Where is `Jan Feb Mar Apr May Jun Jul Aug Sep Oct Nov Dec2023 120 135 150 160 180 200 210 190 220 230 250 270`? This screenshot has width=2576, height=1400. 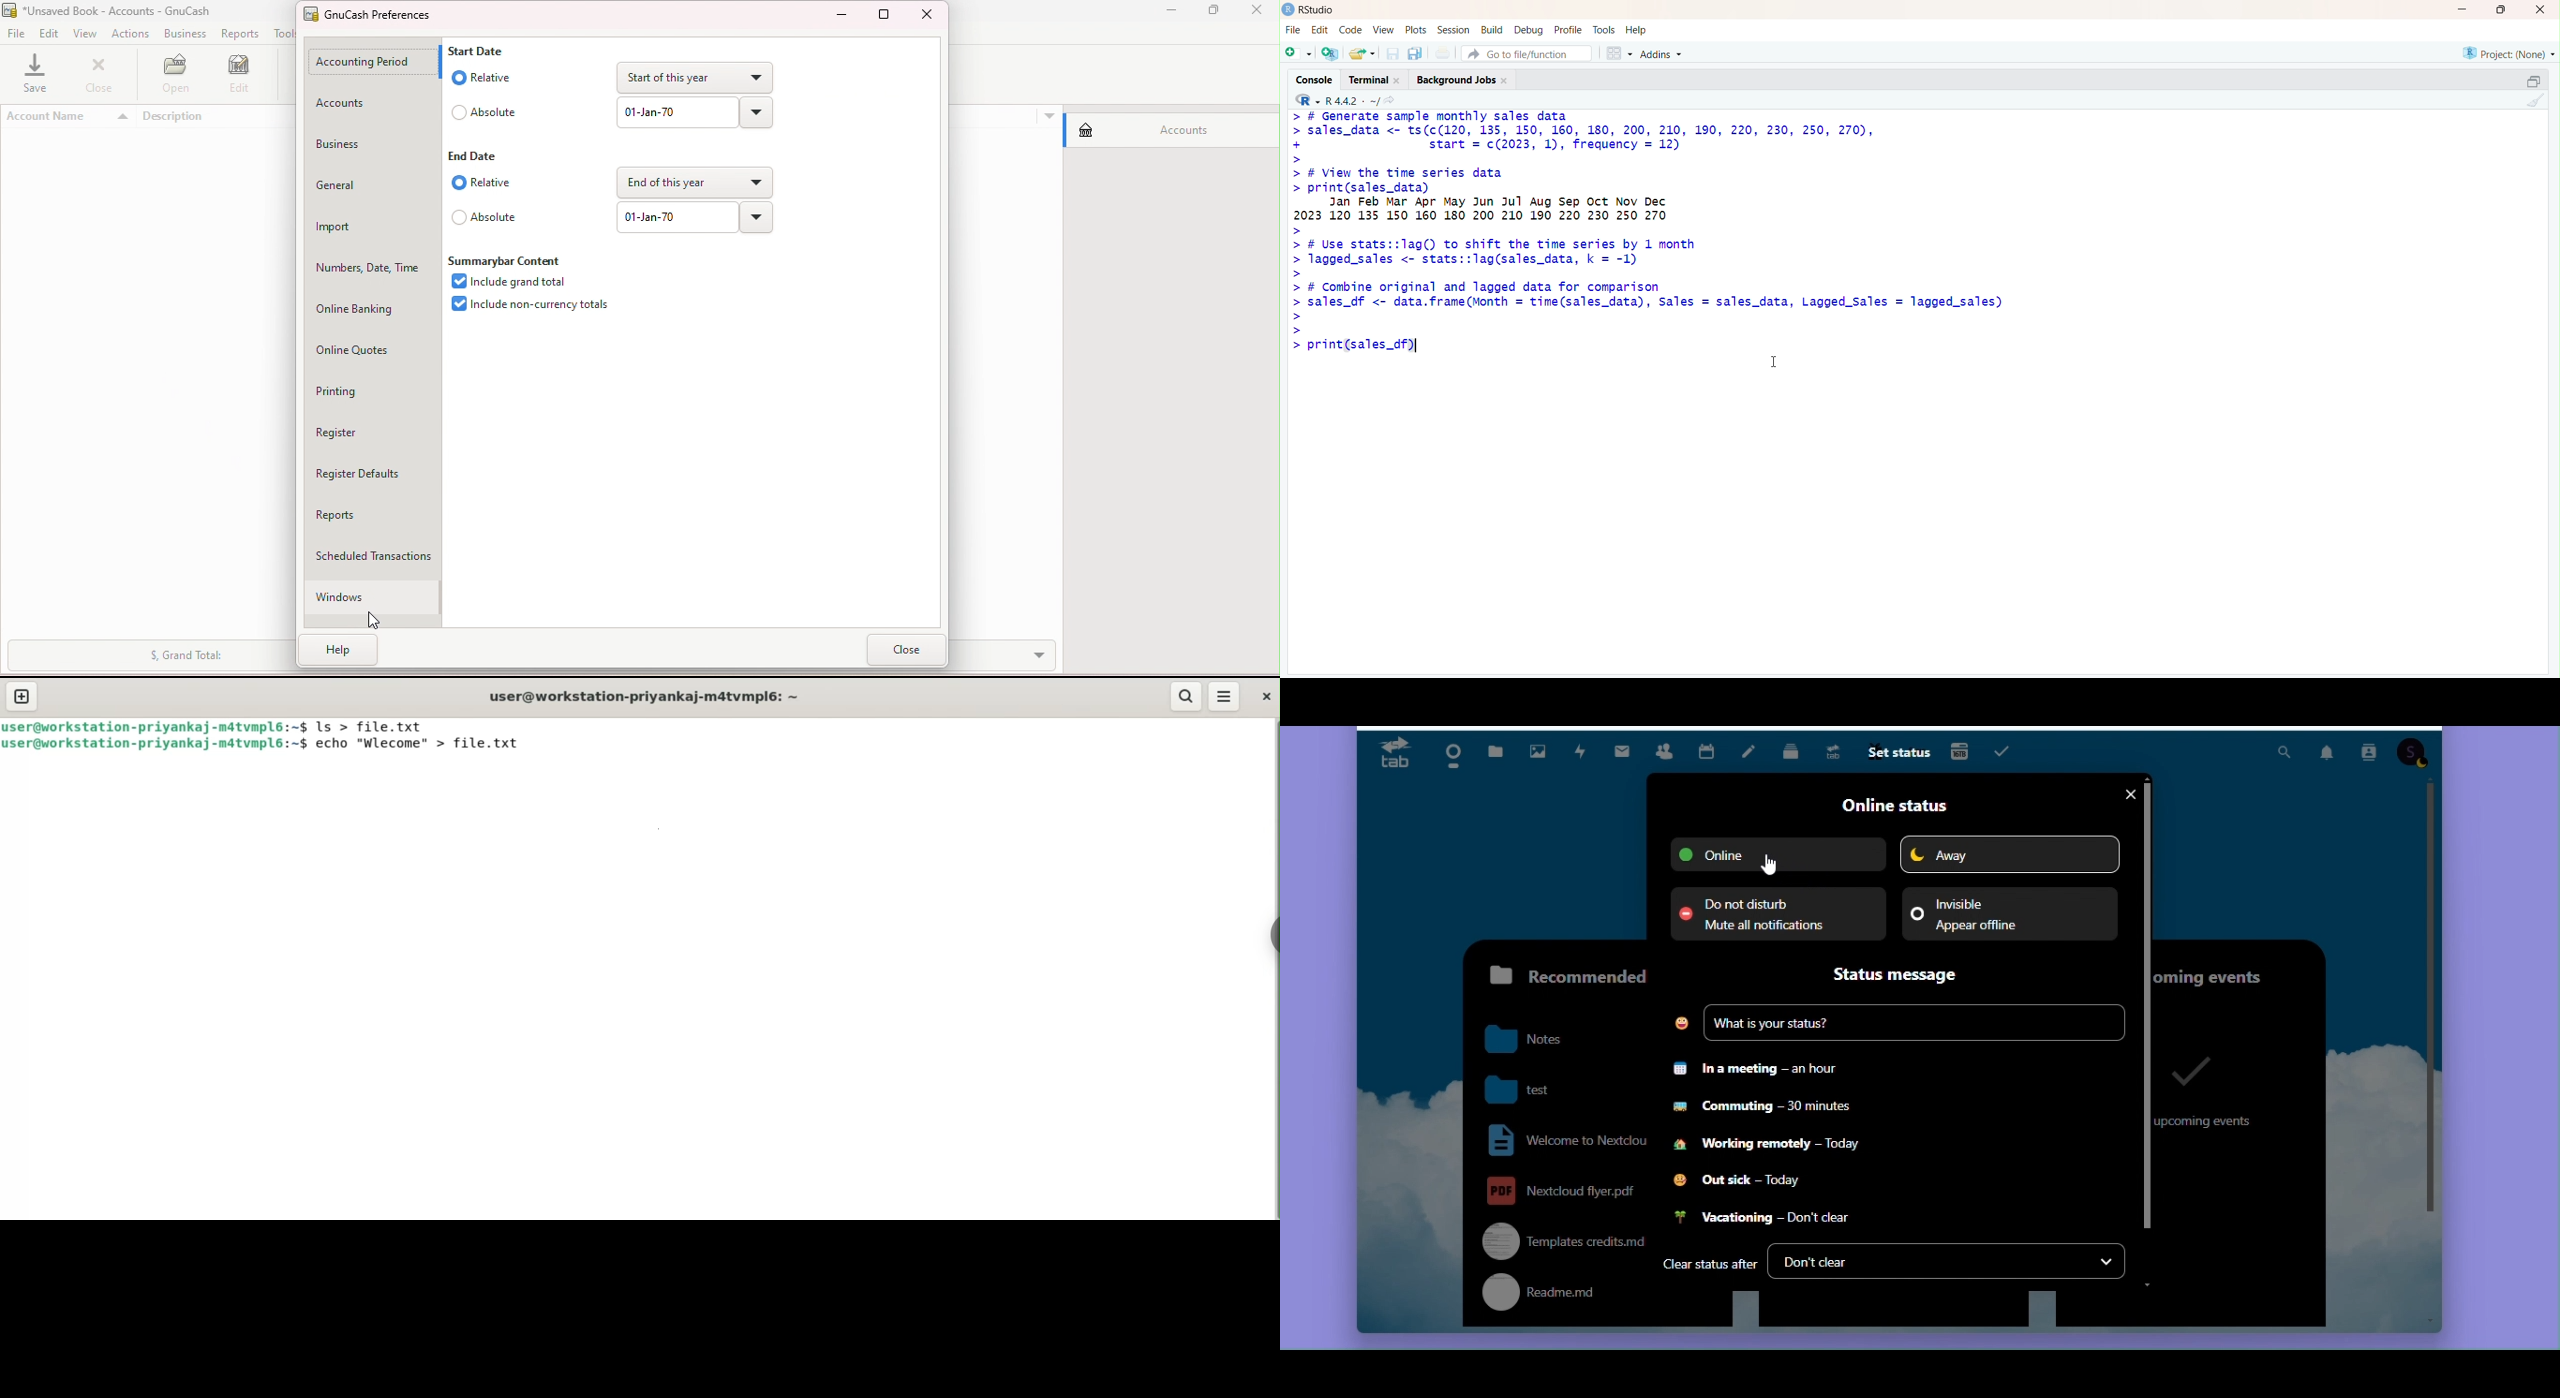
Jan Feb Mar Apr May Jun Jul Aug Sep Oct Nov Dec2023 120 135 150 160 180 200 210 190 220 230 250 270 is located at coordinates (1524, 210).